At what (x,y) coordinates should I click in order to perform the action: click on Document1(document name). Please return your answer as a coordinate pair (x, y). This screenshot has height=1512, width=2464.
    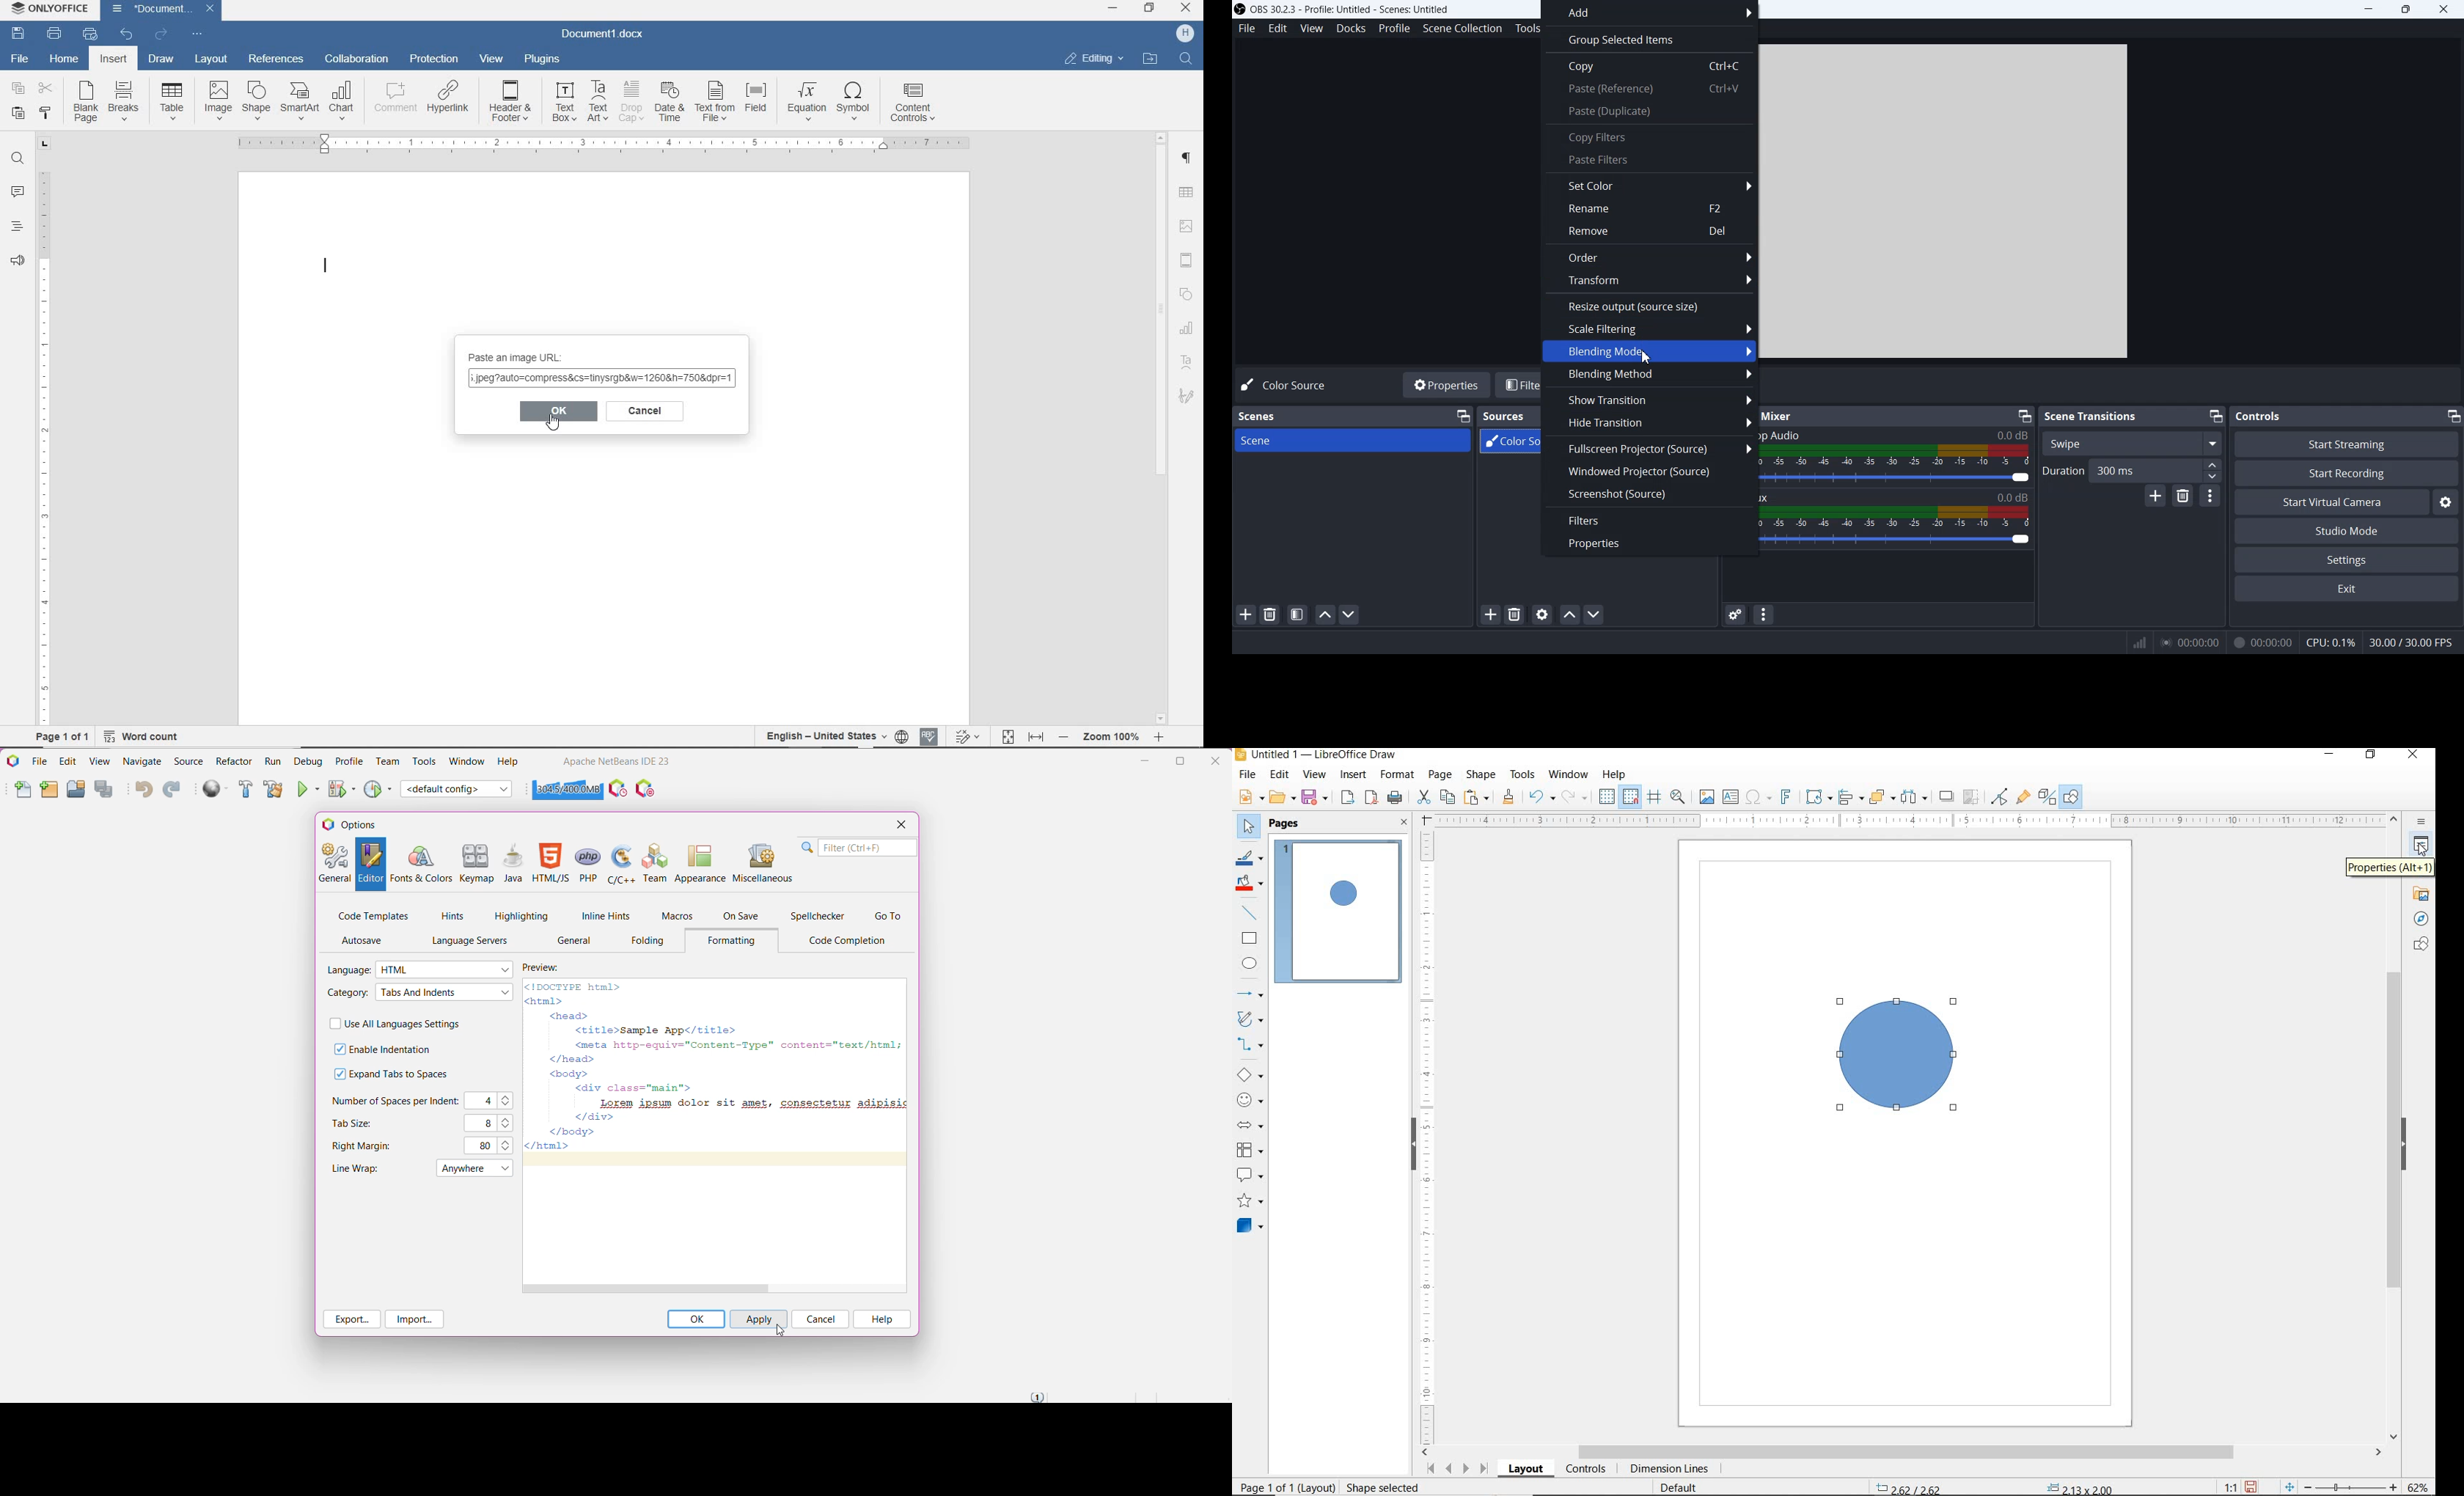
    Looking at the image, I should click on (165, 9).